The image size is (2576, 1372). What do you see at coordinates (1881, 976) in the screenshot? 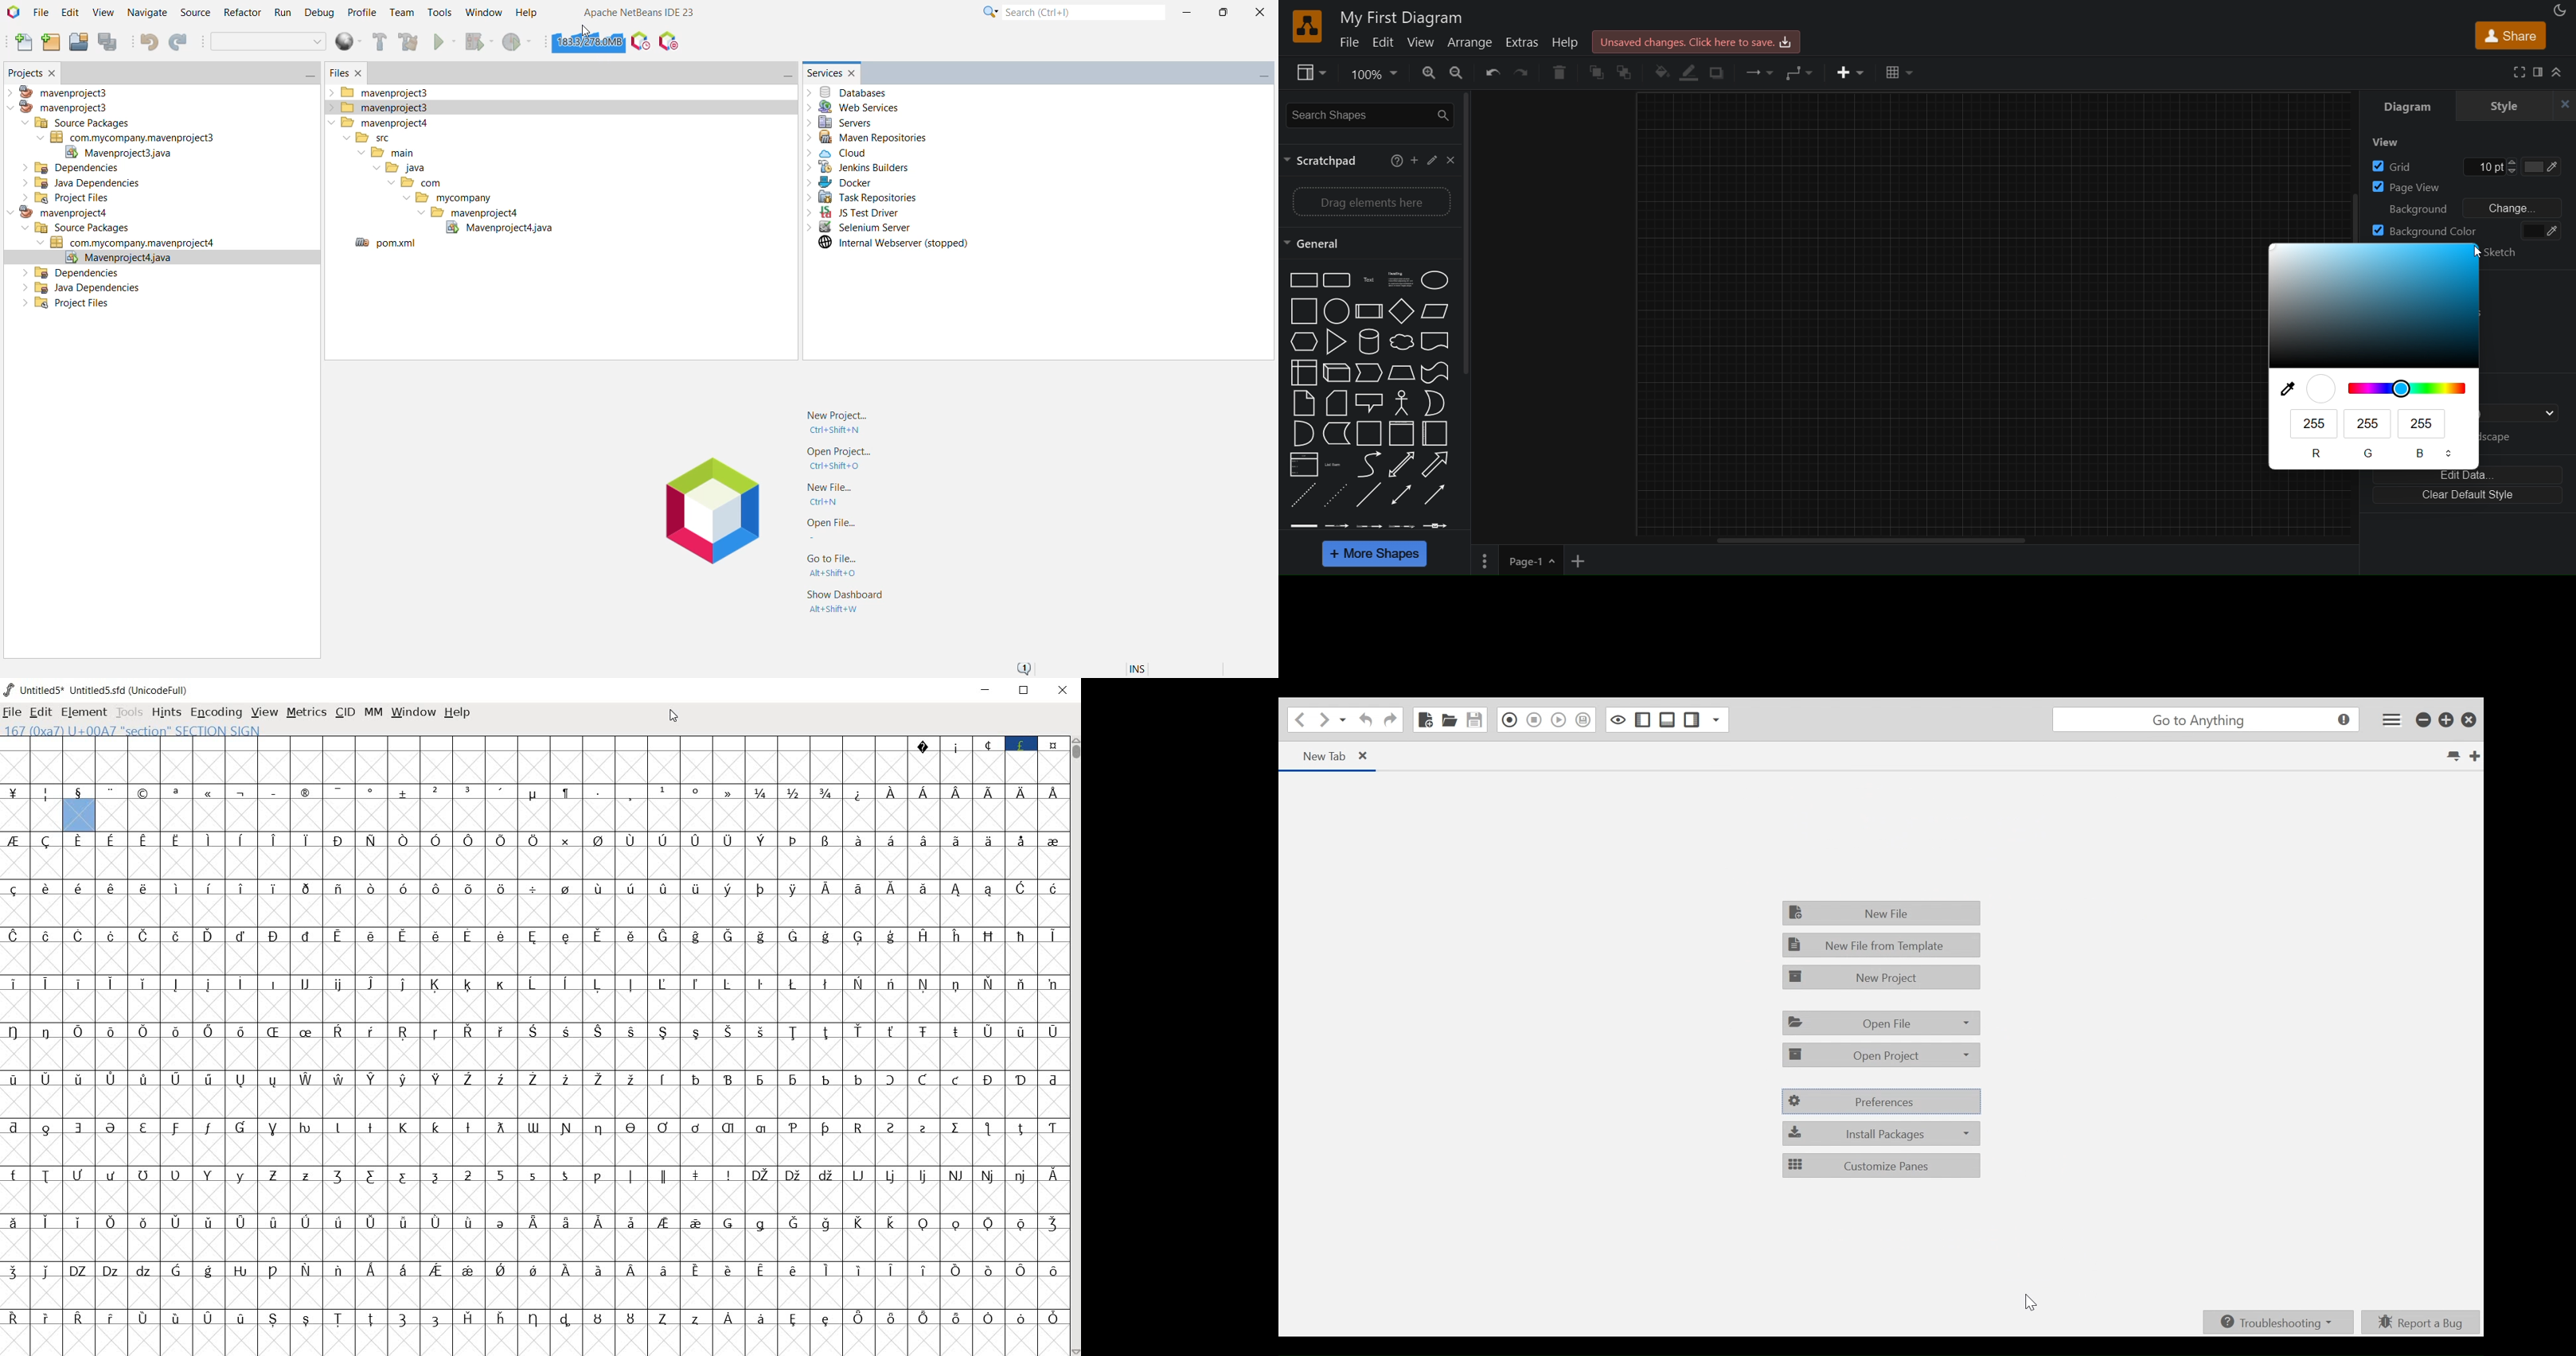
I see `New Project ` at bounding box center [1881, 976].